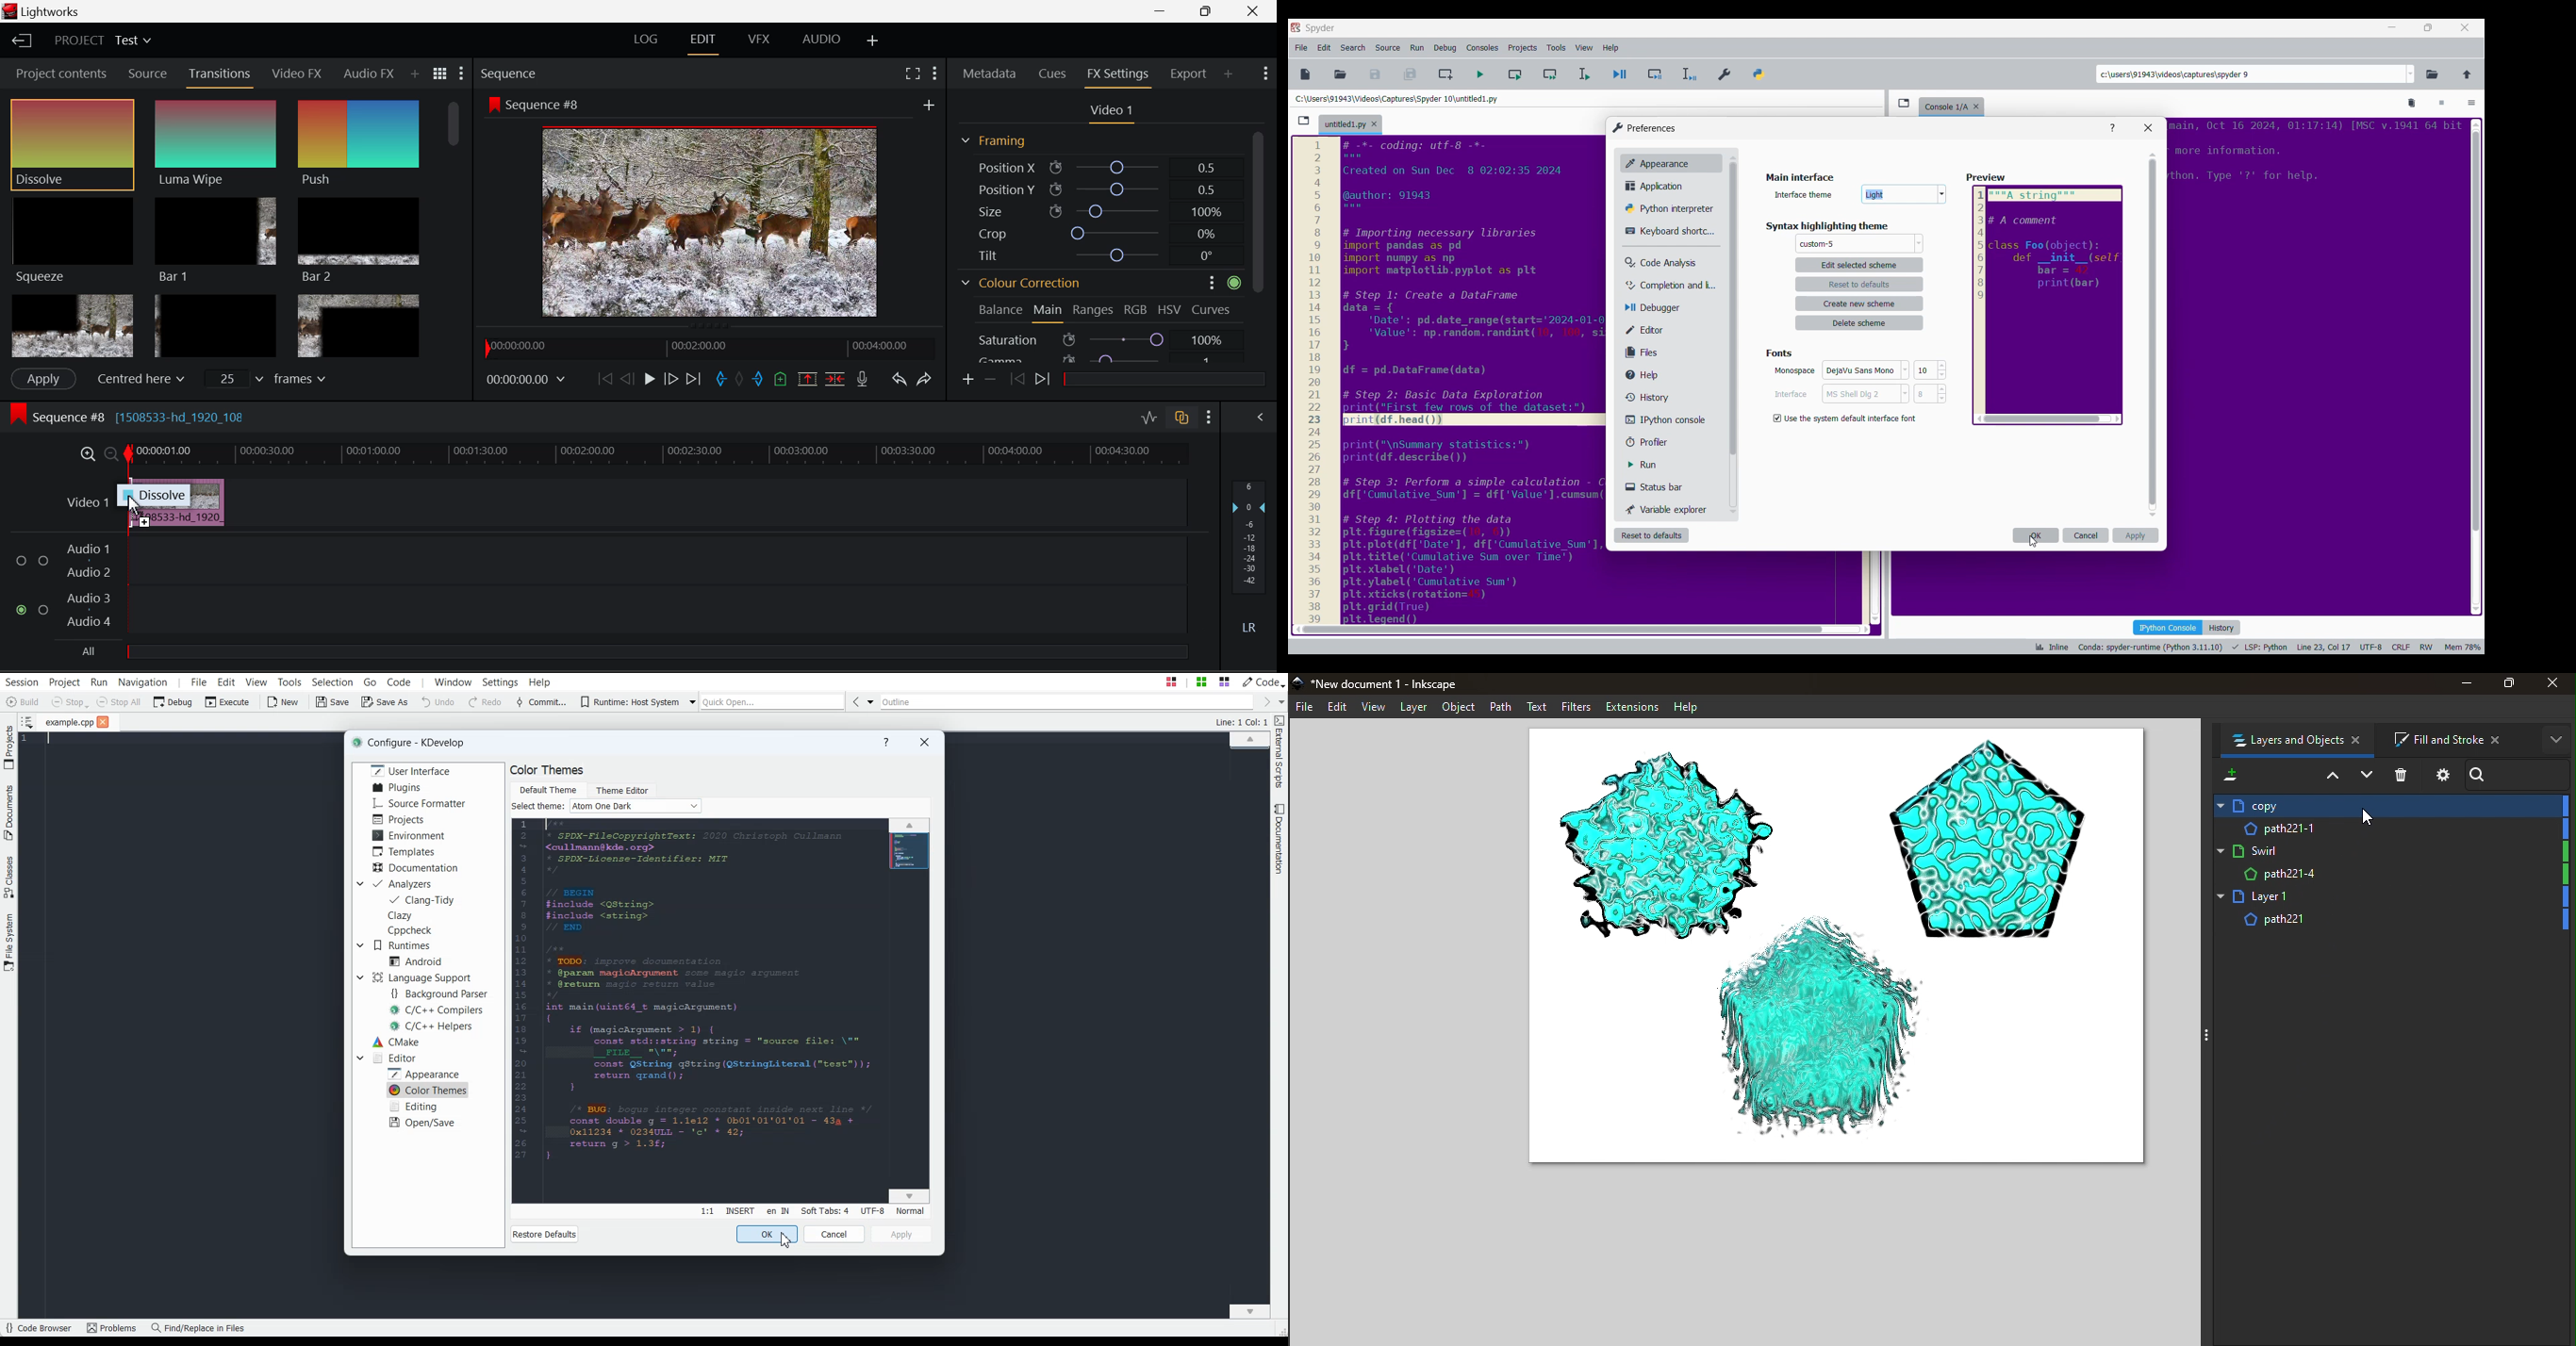 The width and height of the screenshot is (2576, 1372). Describe the element at coordinates (1550, 74) in the screenshot. I see `Run current cell and go to next one` at that location.